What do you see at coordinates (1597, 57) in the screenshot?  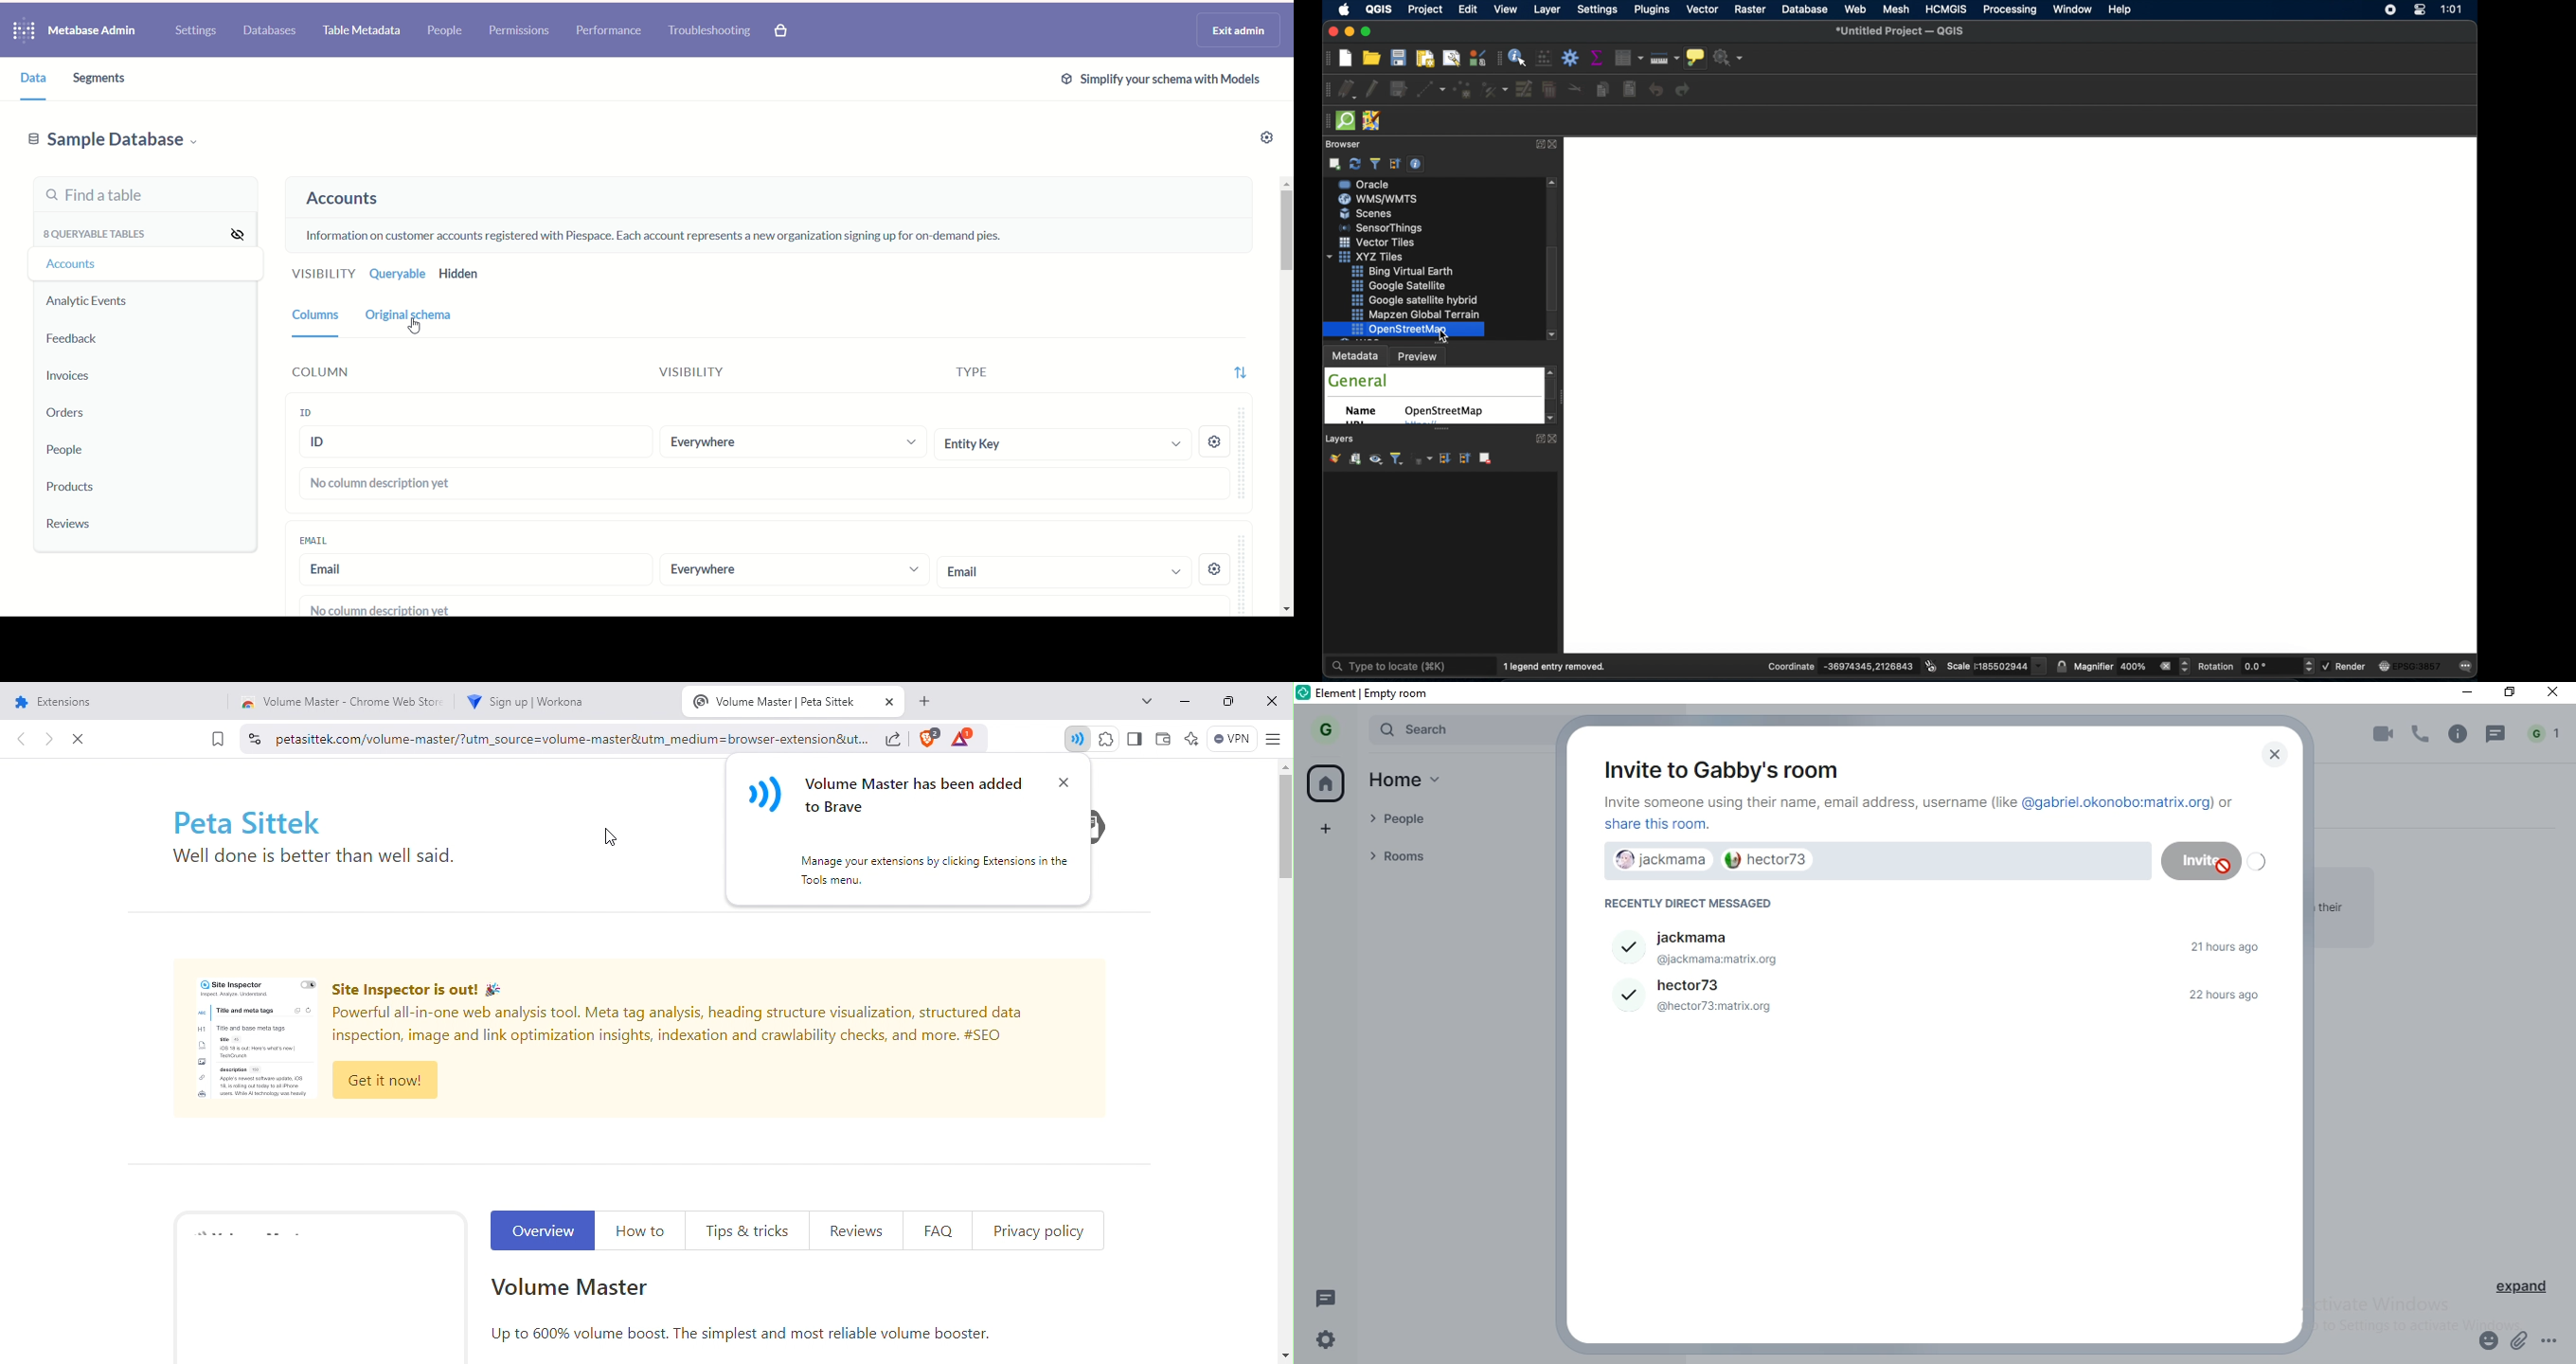 I see `show statistical summary` at bounding box center [1597, 57].